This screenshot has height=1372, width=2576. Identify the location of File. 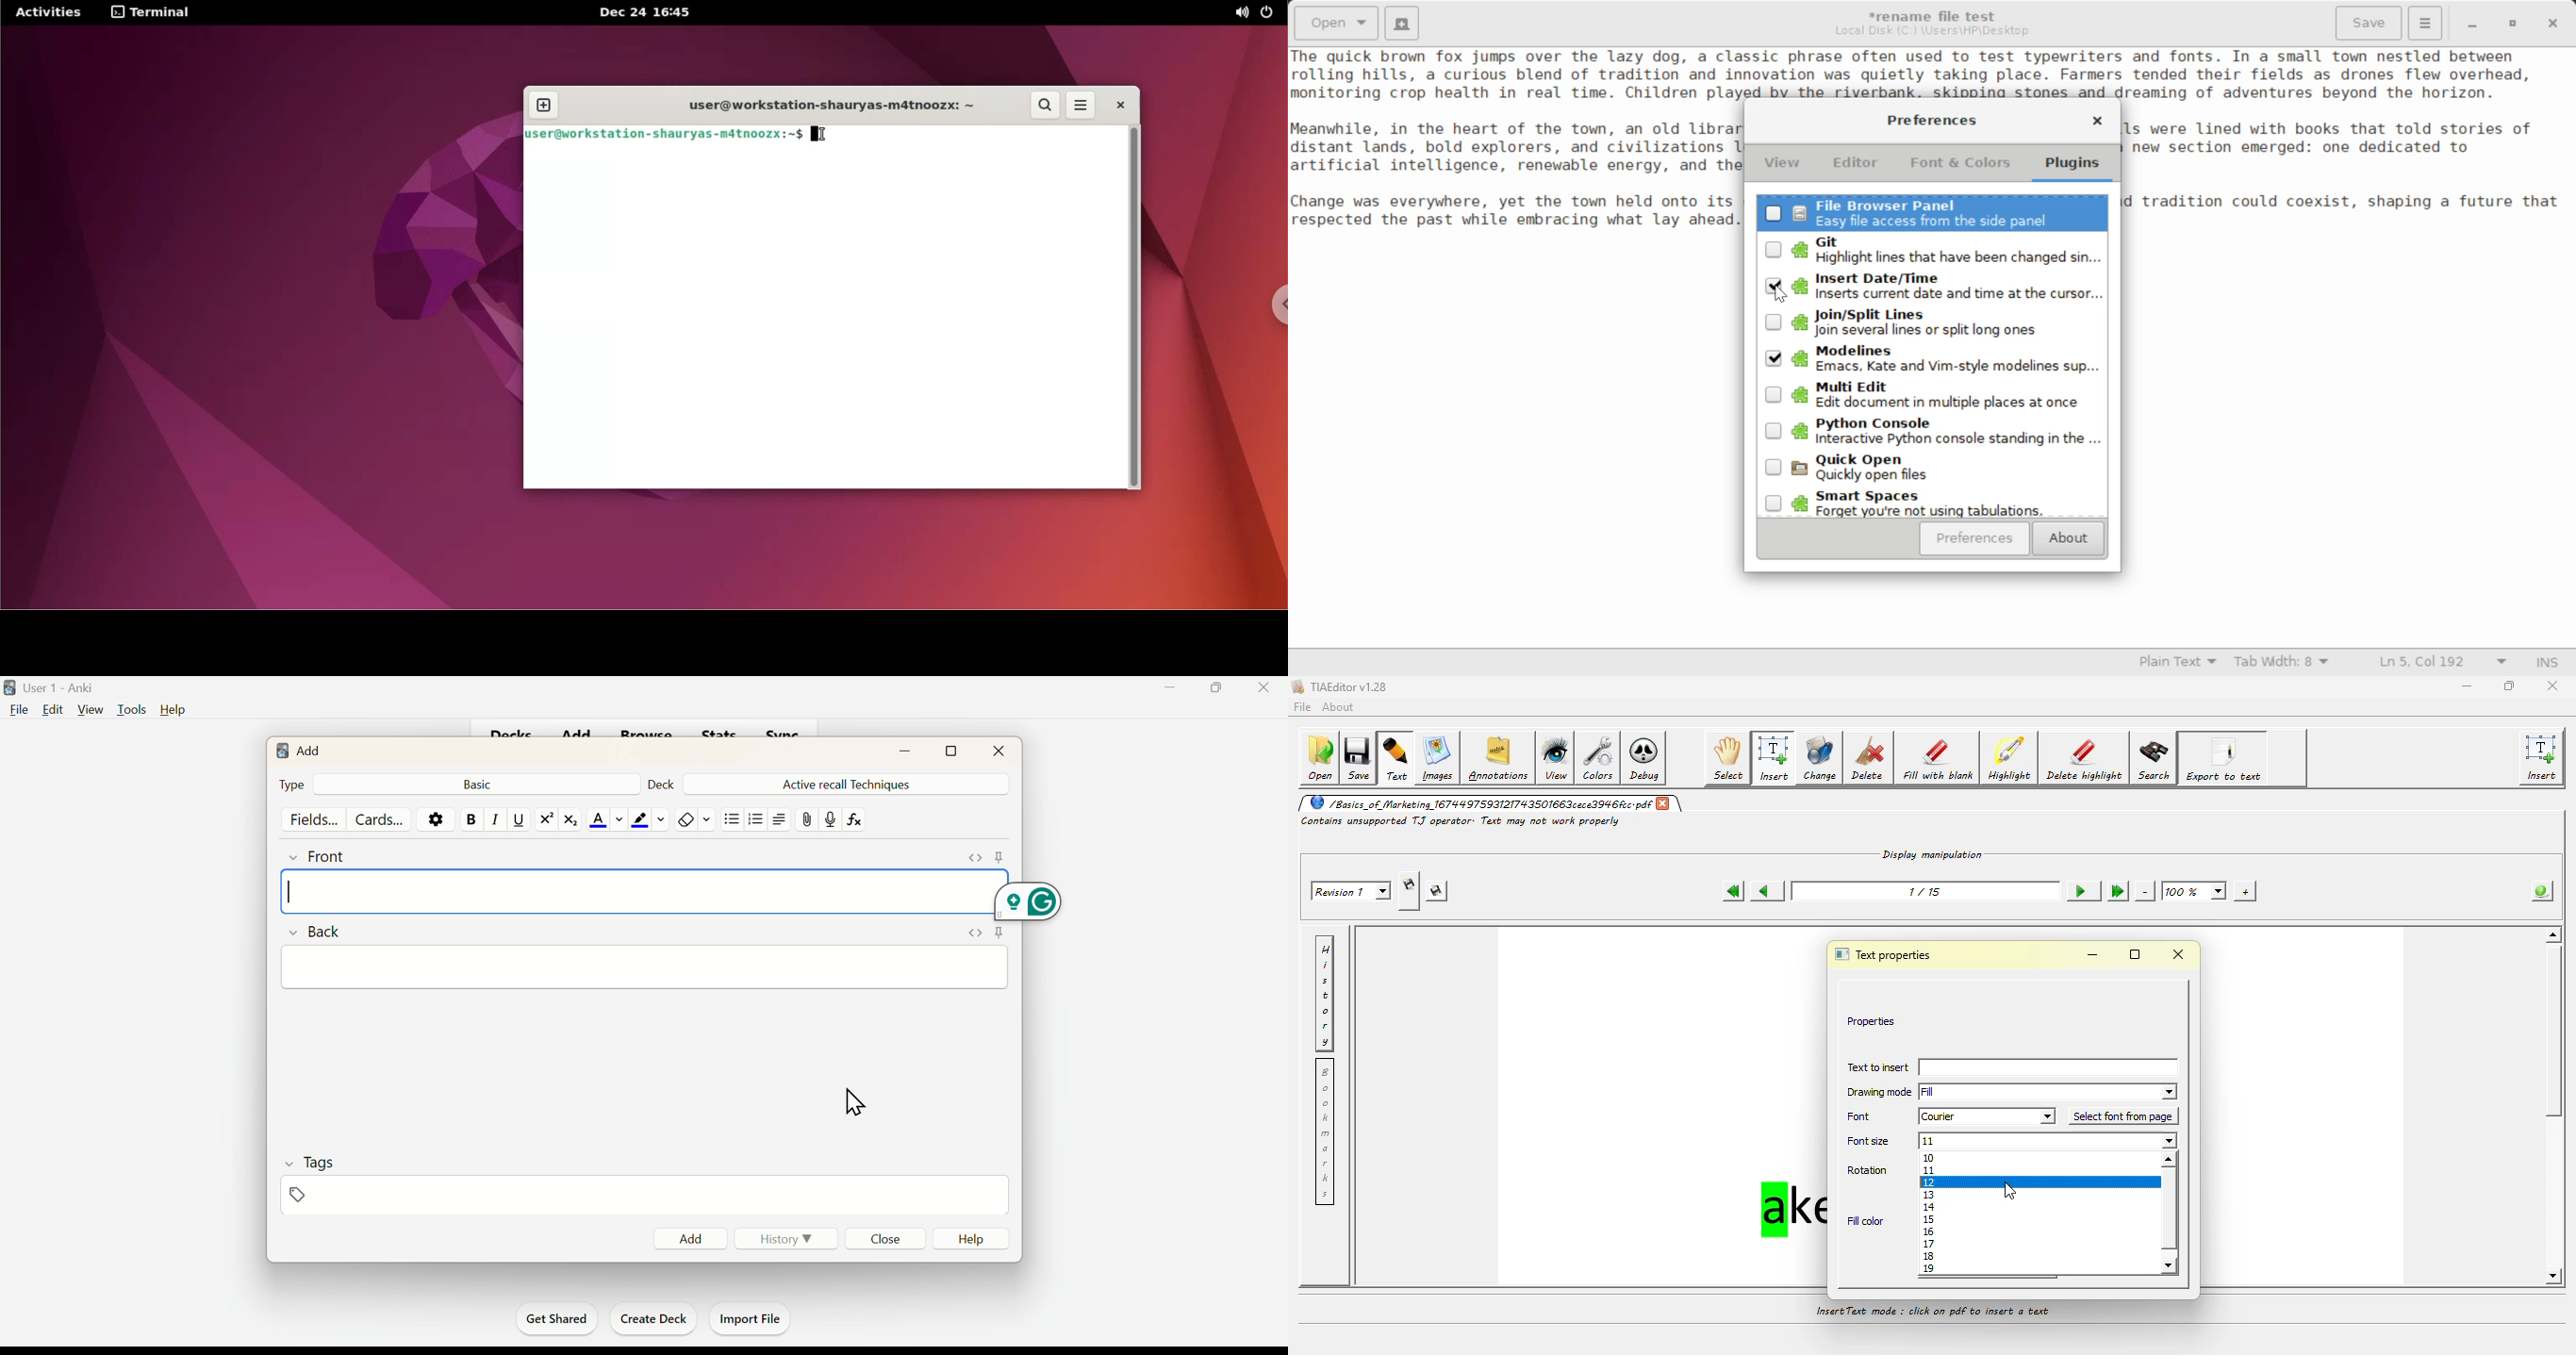
(19, 712).